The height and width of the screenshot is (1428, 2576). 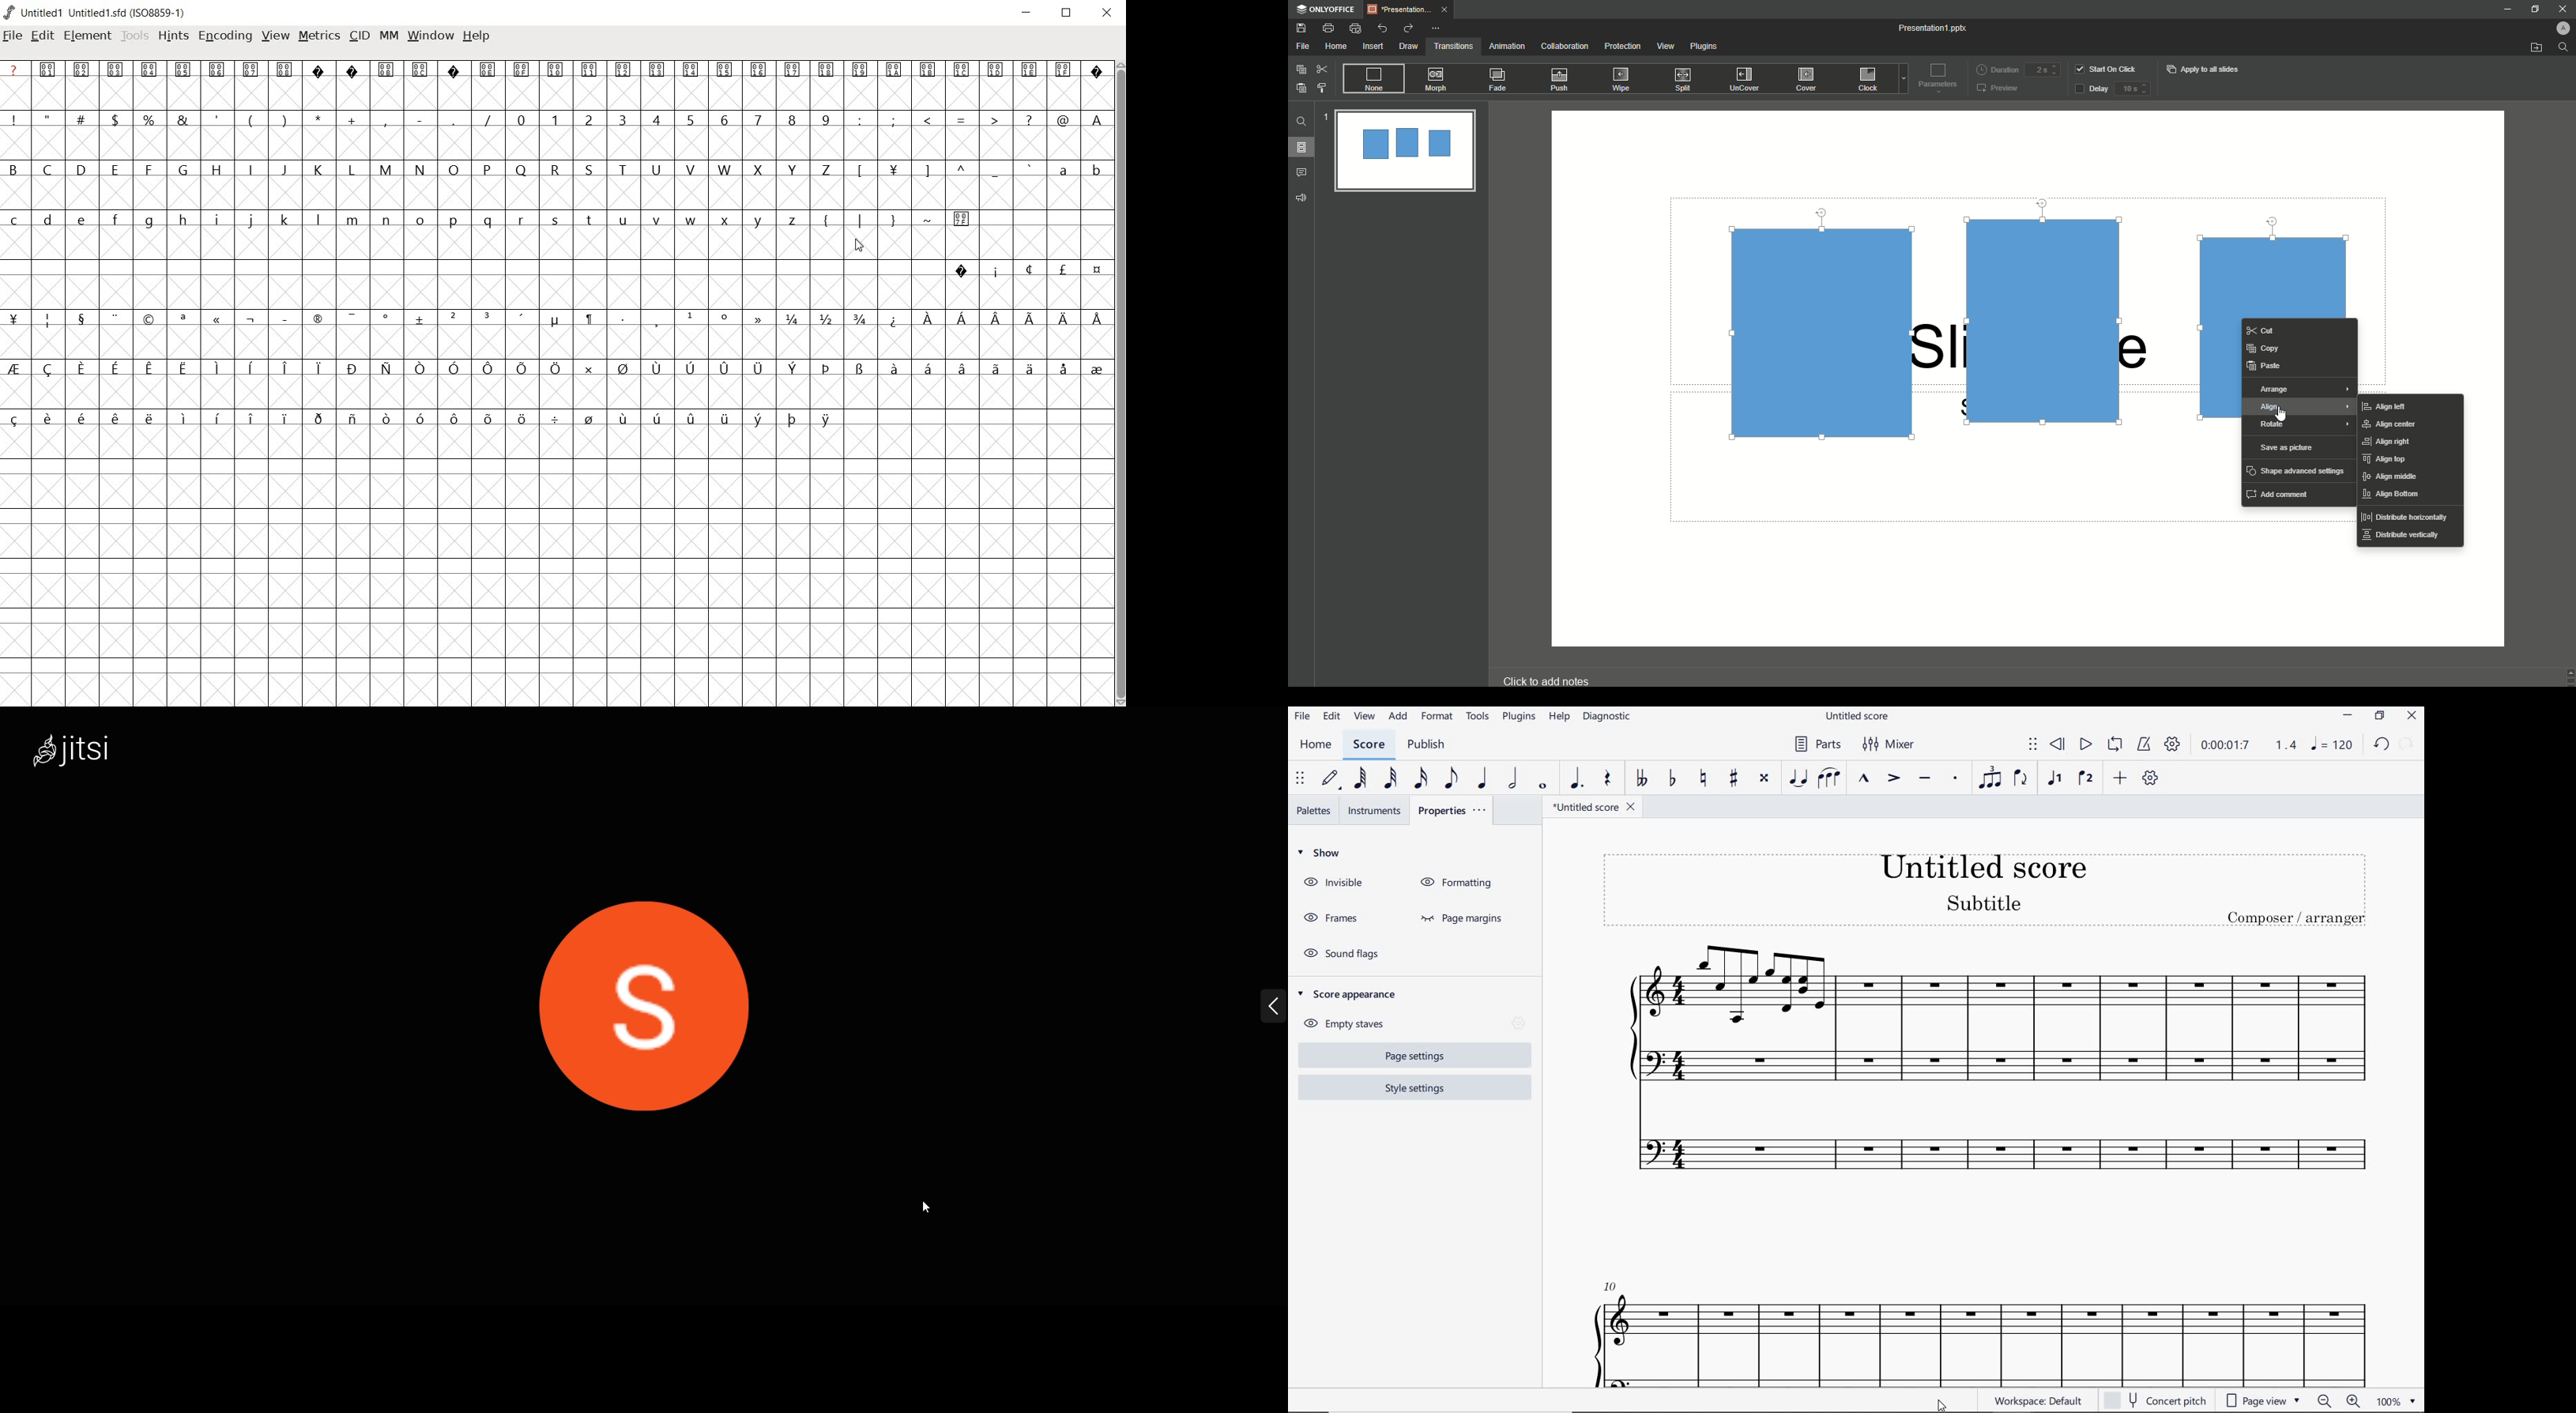 I want to click on search, so click(x=2564, y=50).